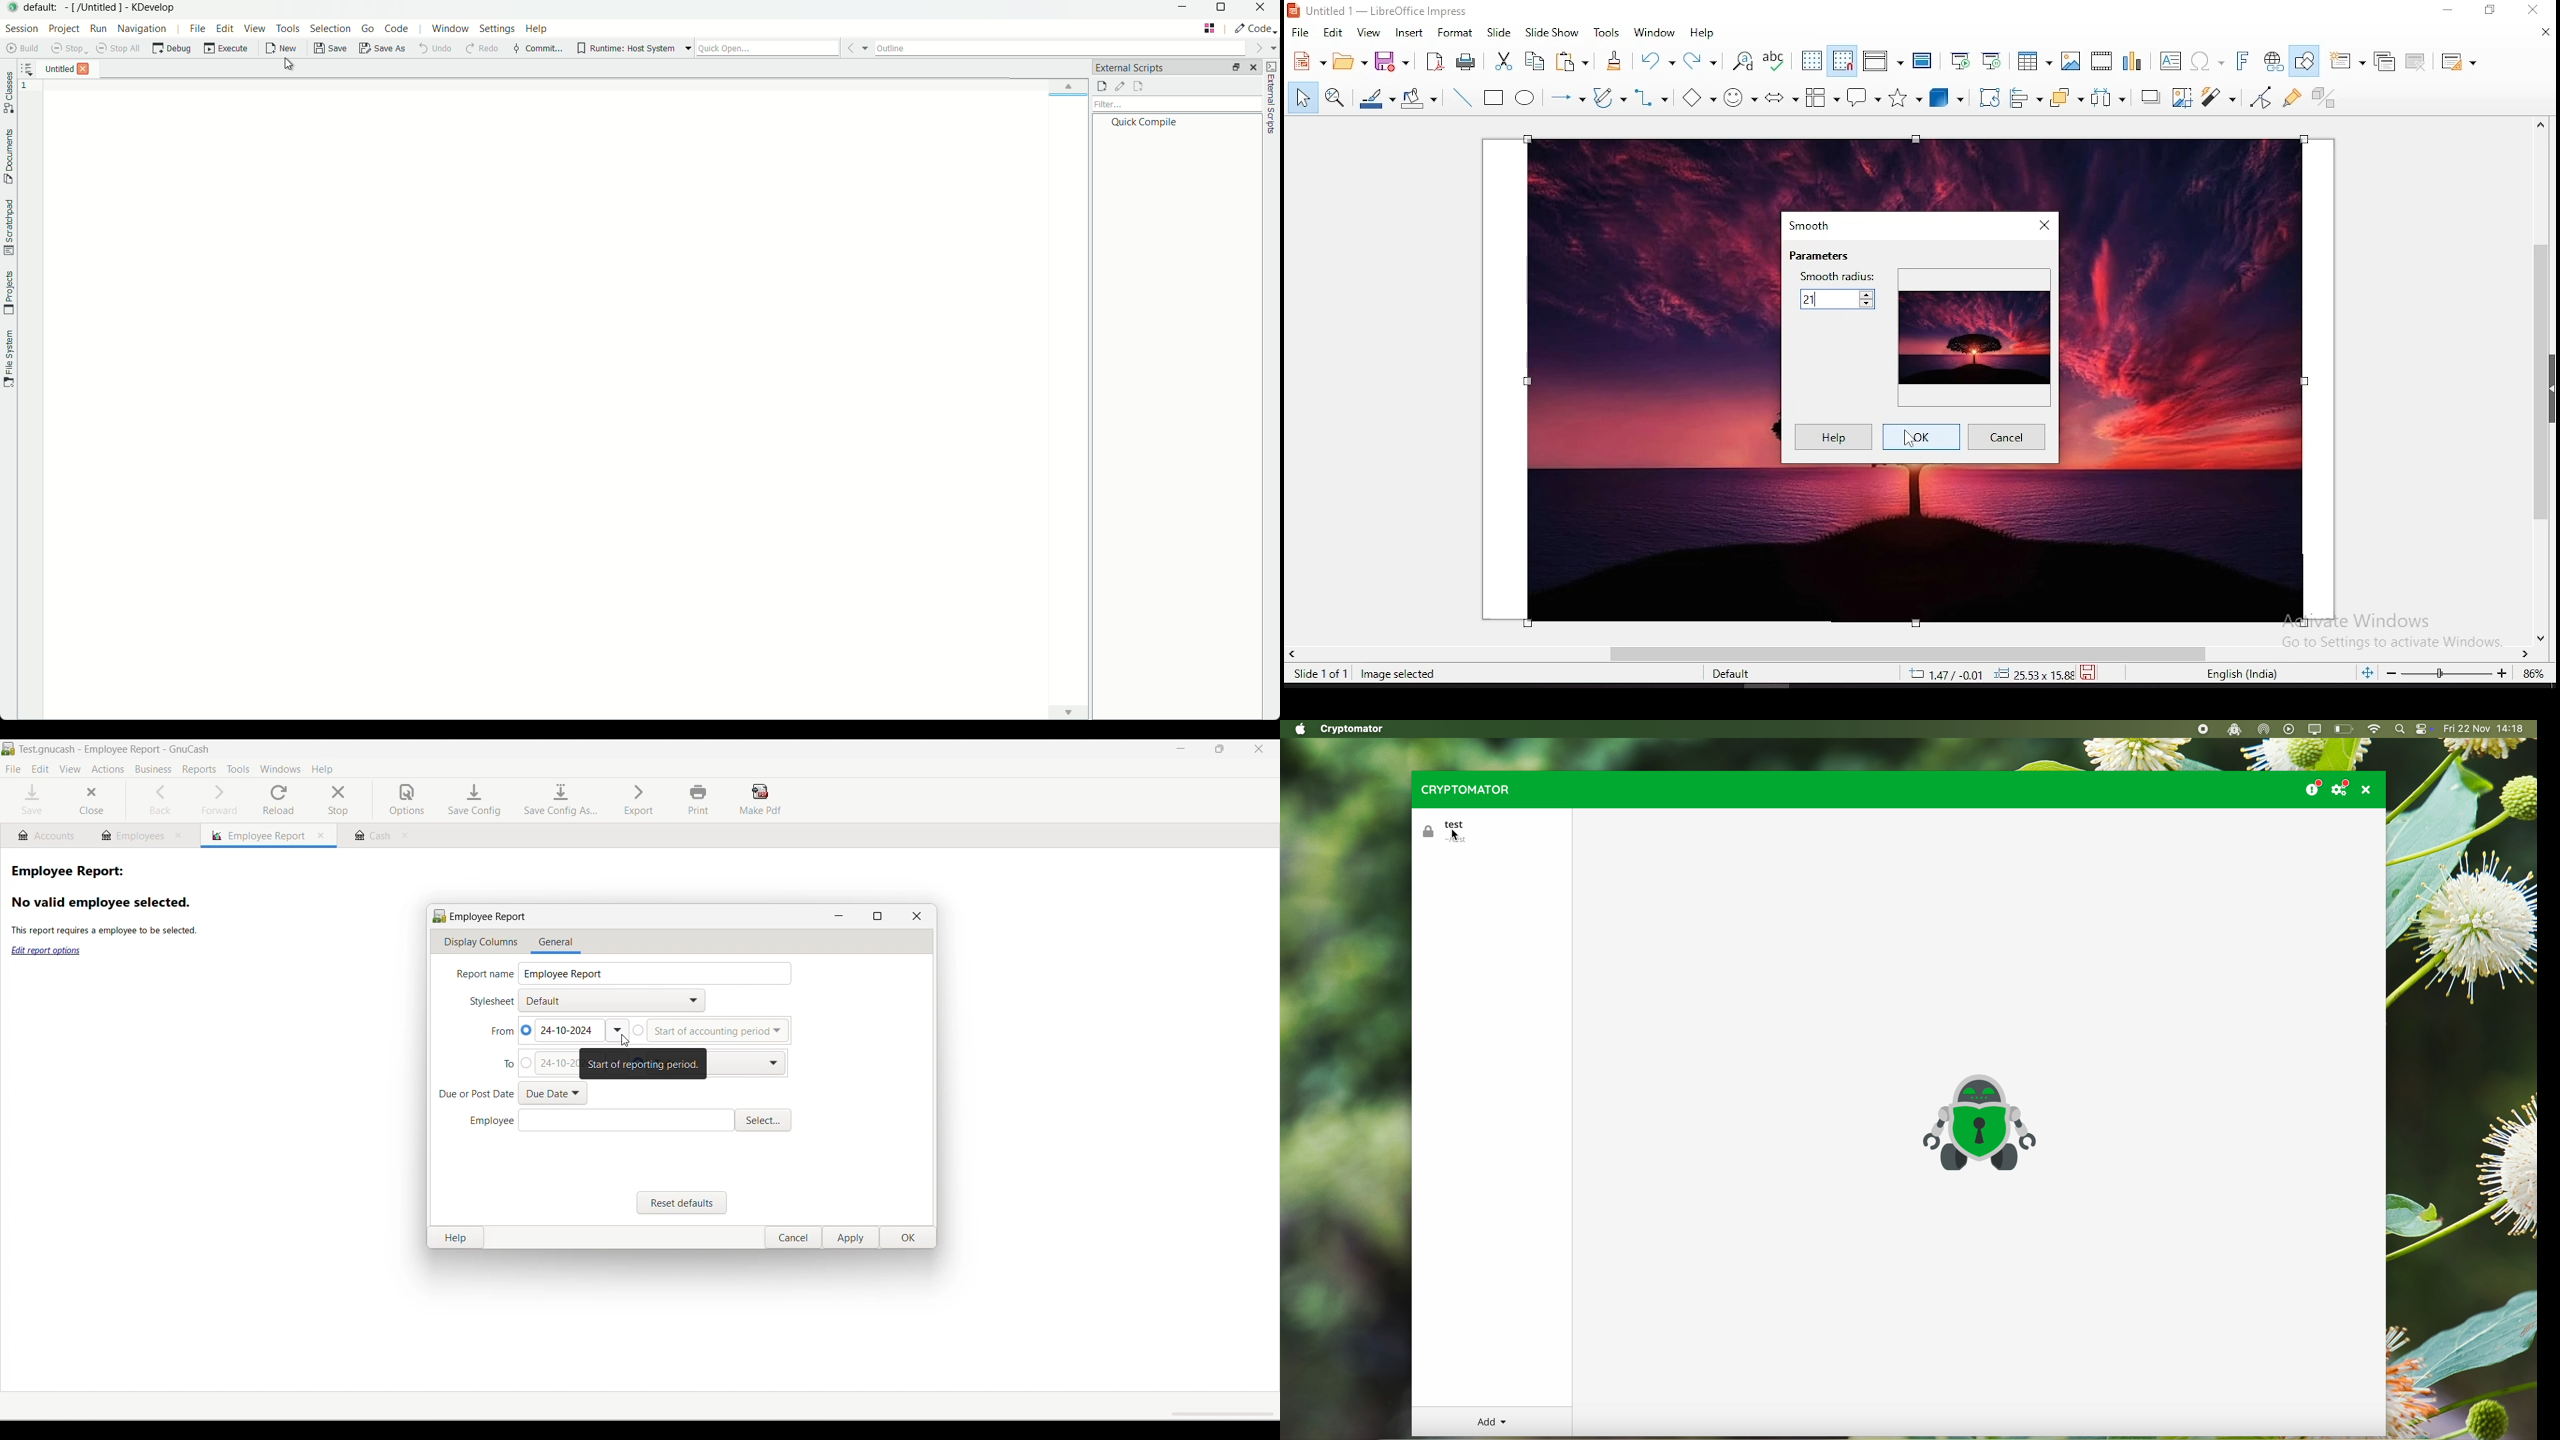  Describe the element at coordinates (2290, 98) in the screenshot. I see `show gluepoints functions` at that location.